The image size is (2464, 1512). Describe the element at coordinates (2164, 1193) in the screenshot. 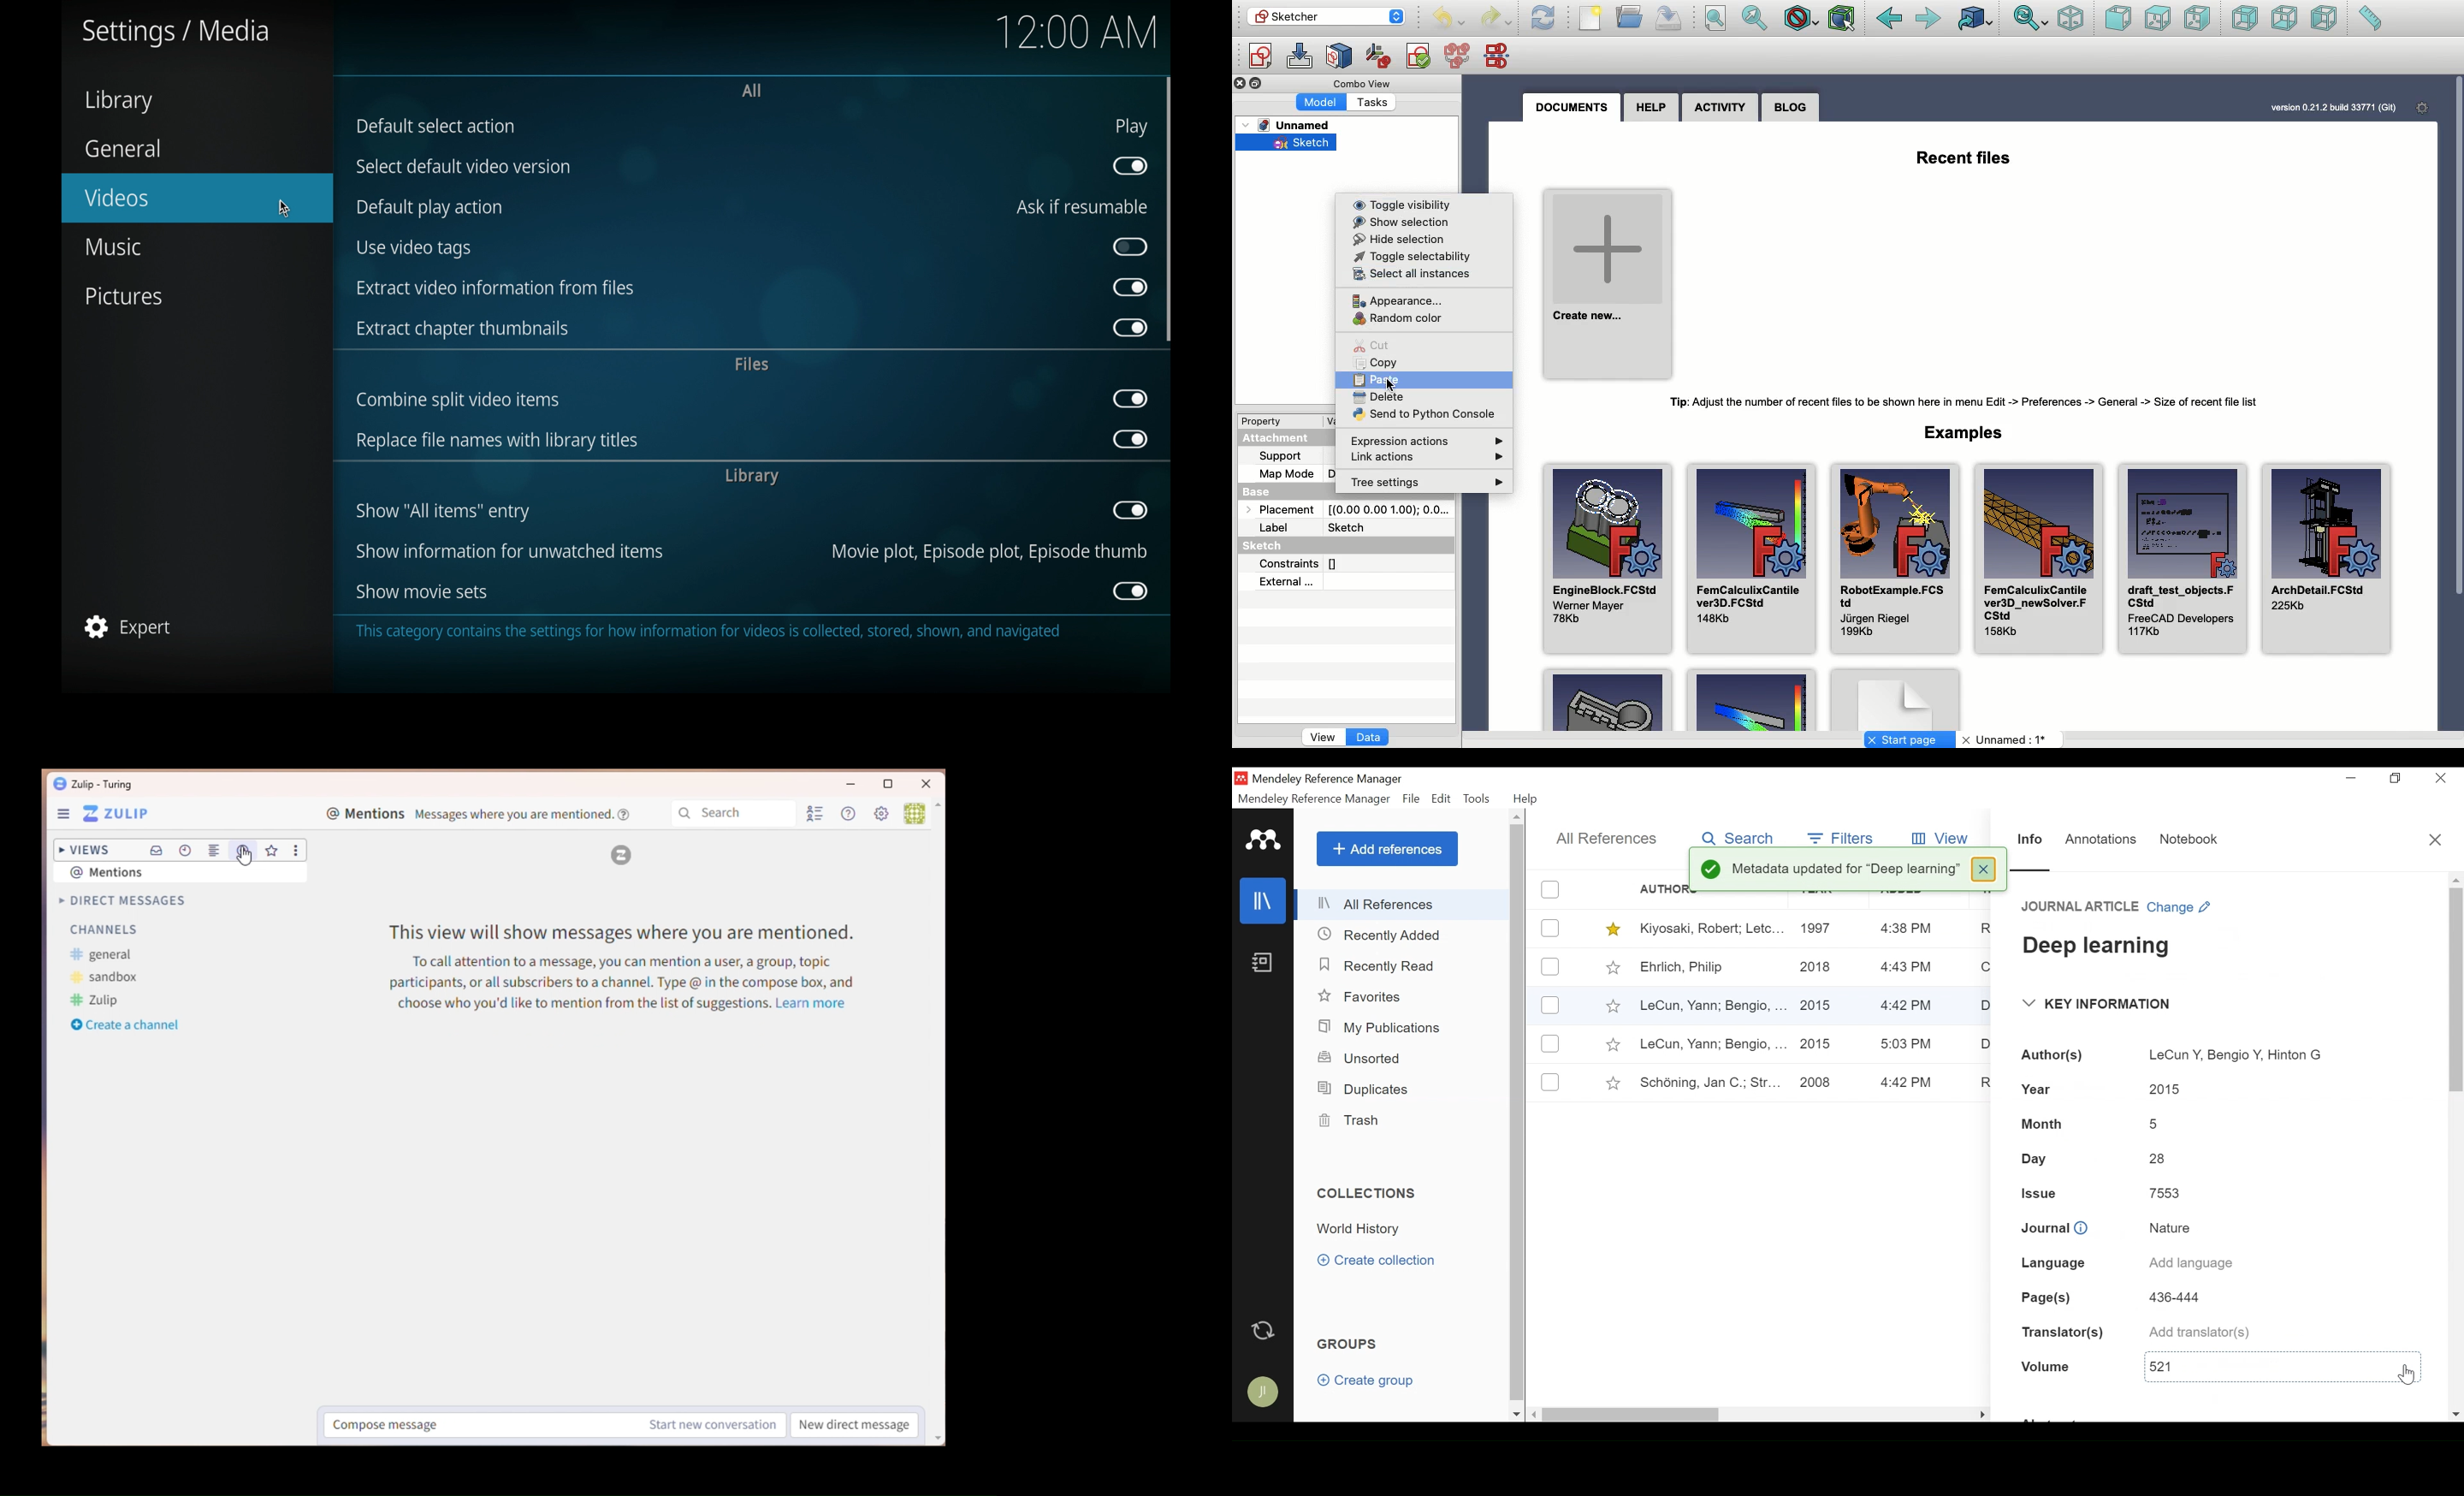

I see `7553` at that location.